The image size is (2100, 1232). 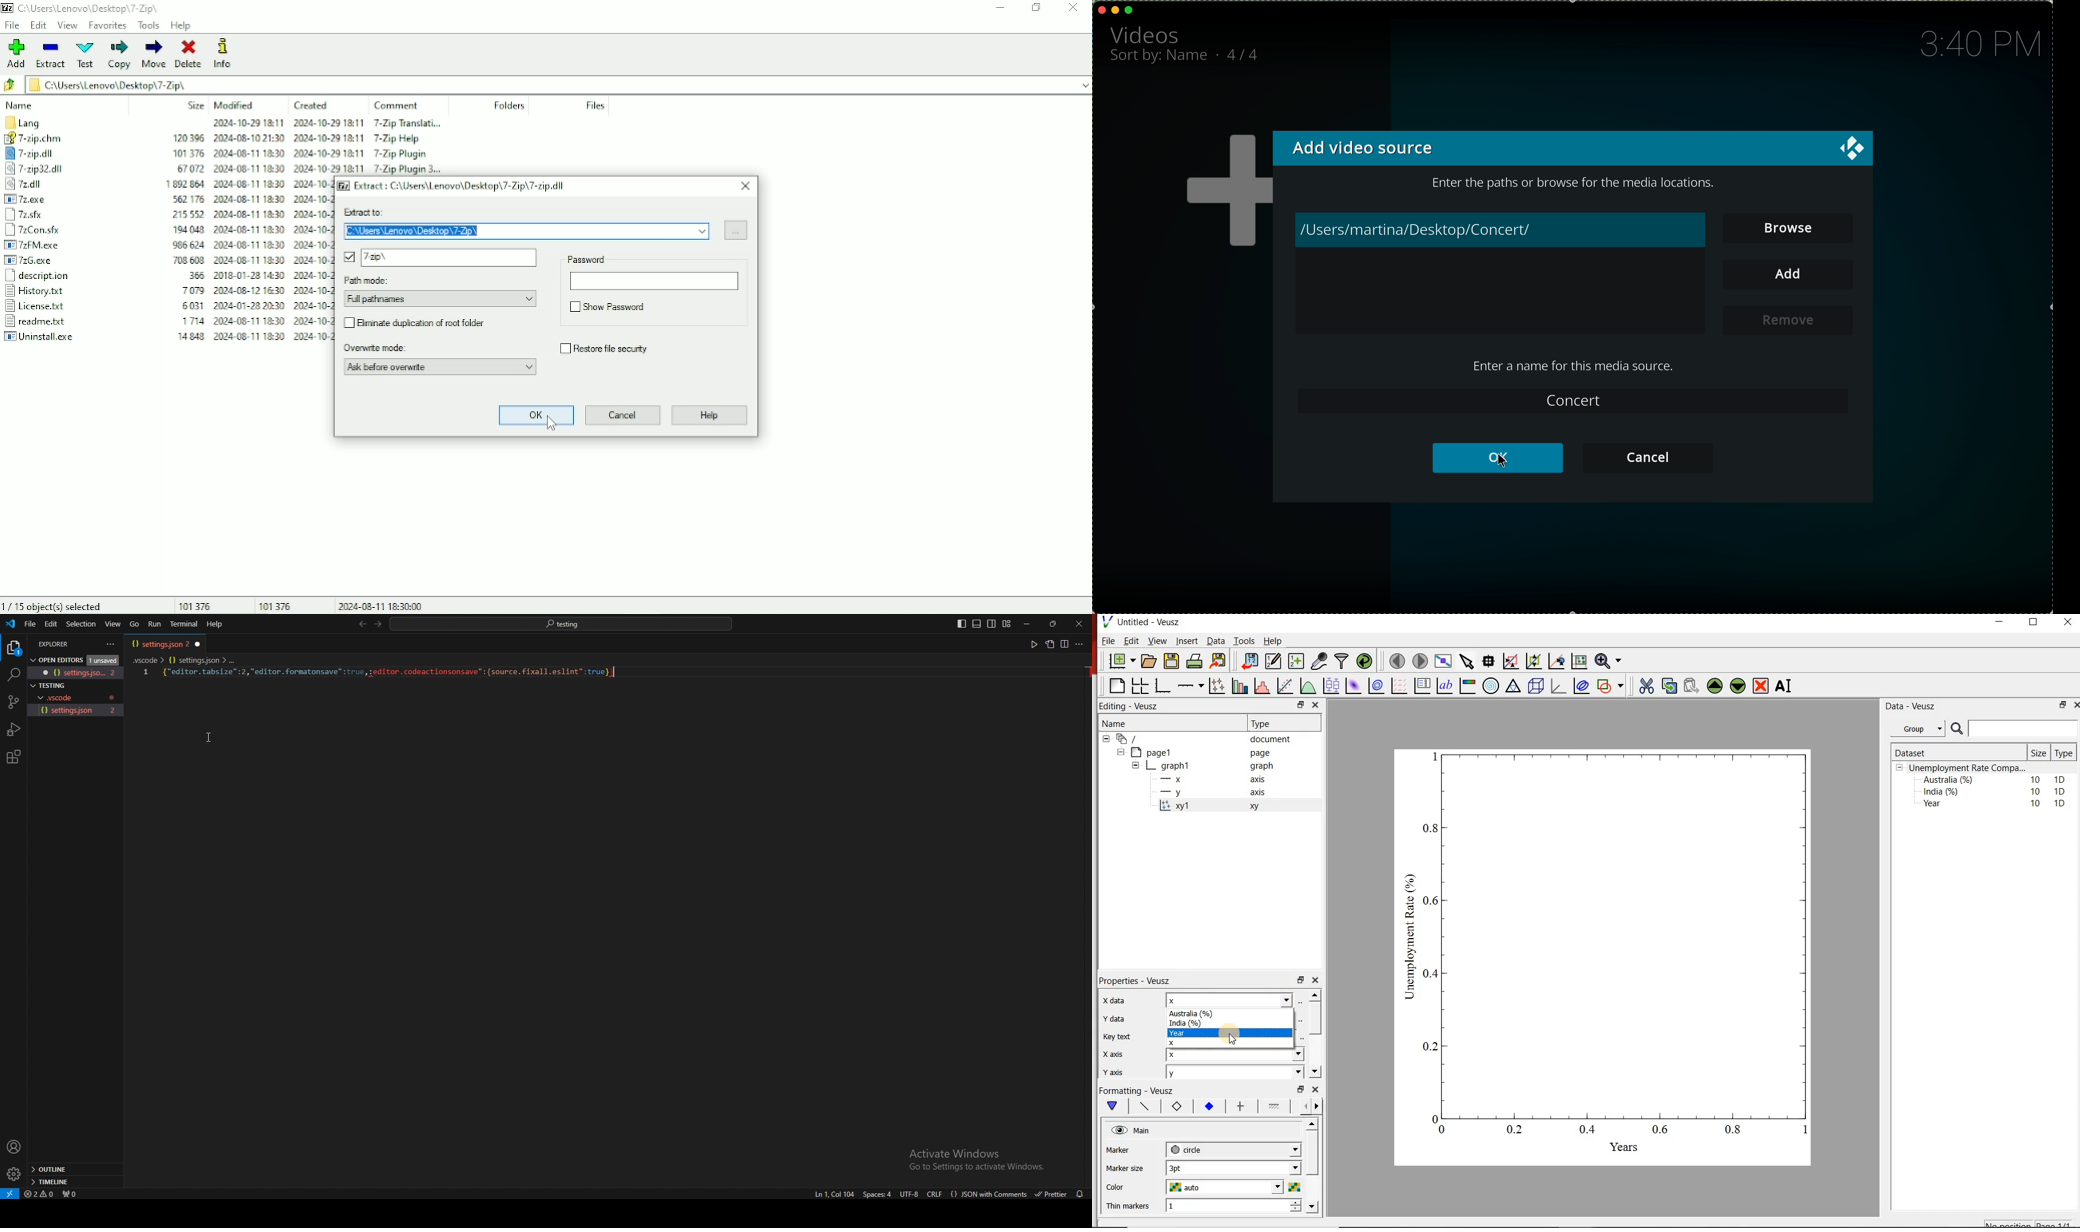 What do you see at coordinates (325, 168) in the screenshot?
I see `ST072 200408111200 200911 T-2wPuon i.` at bounding box center [325, 168].